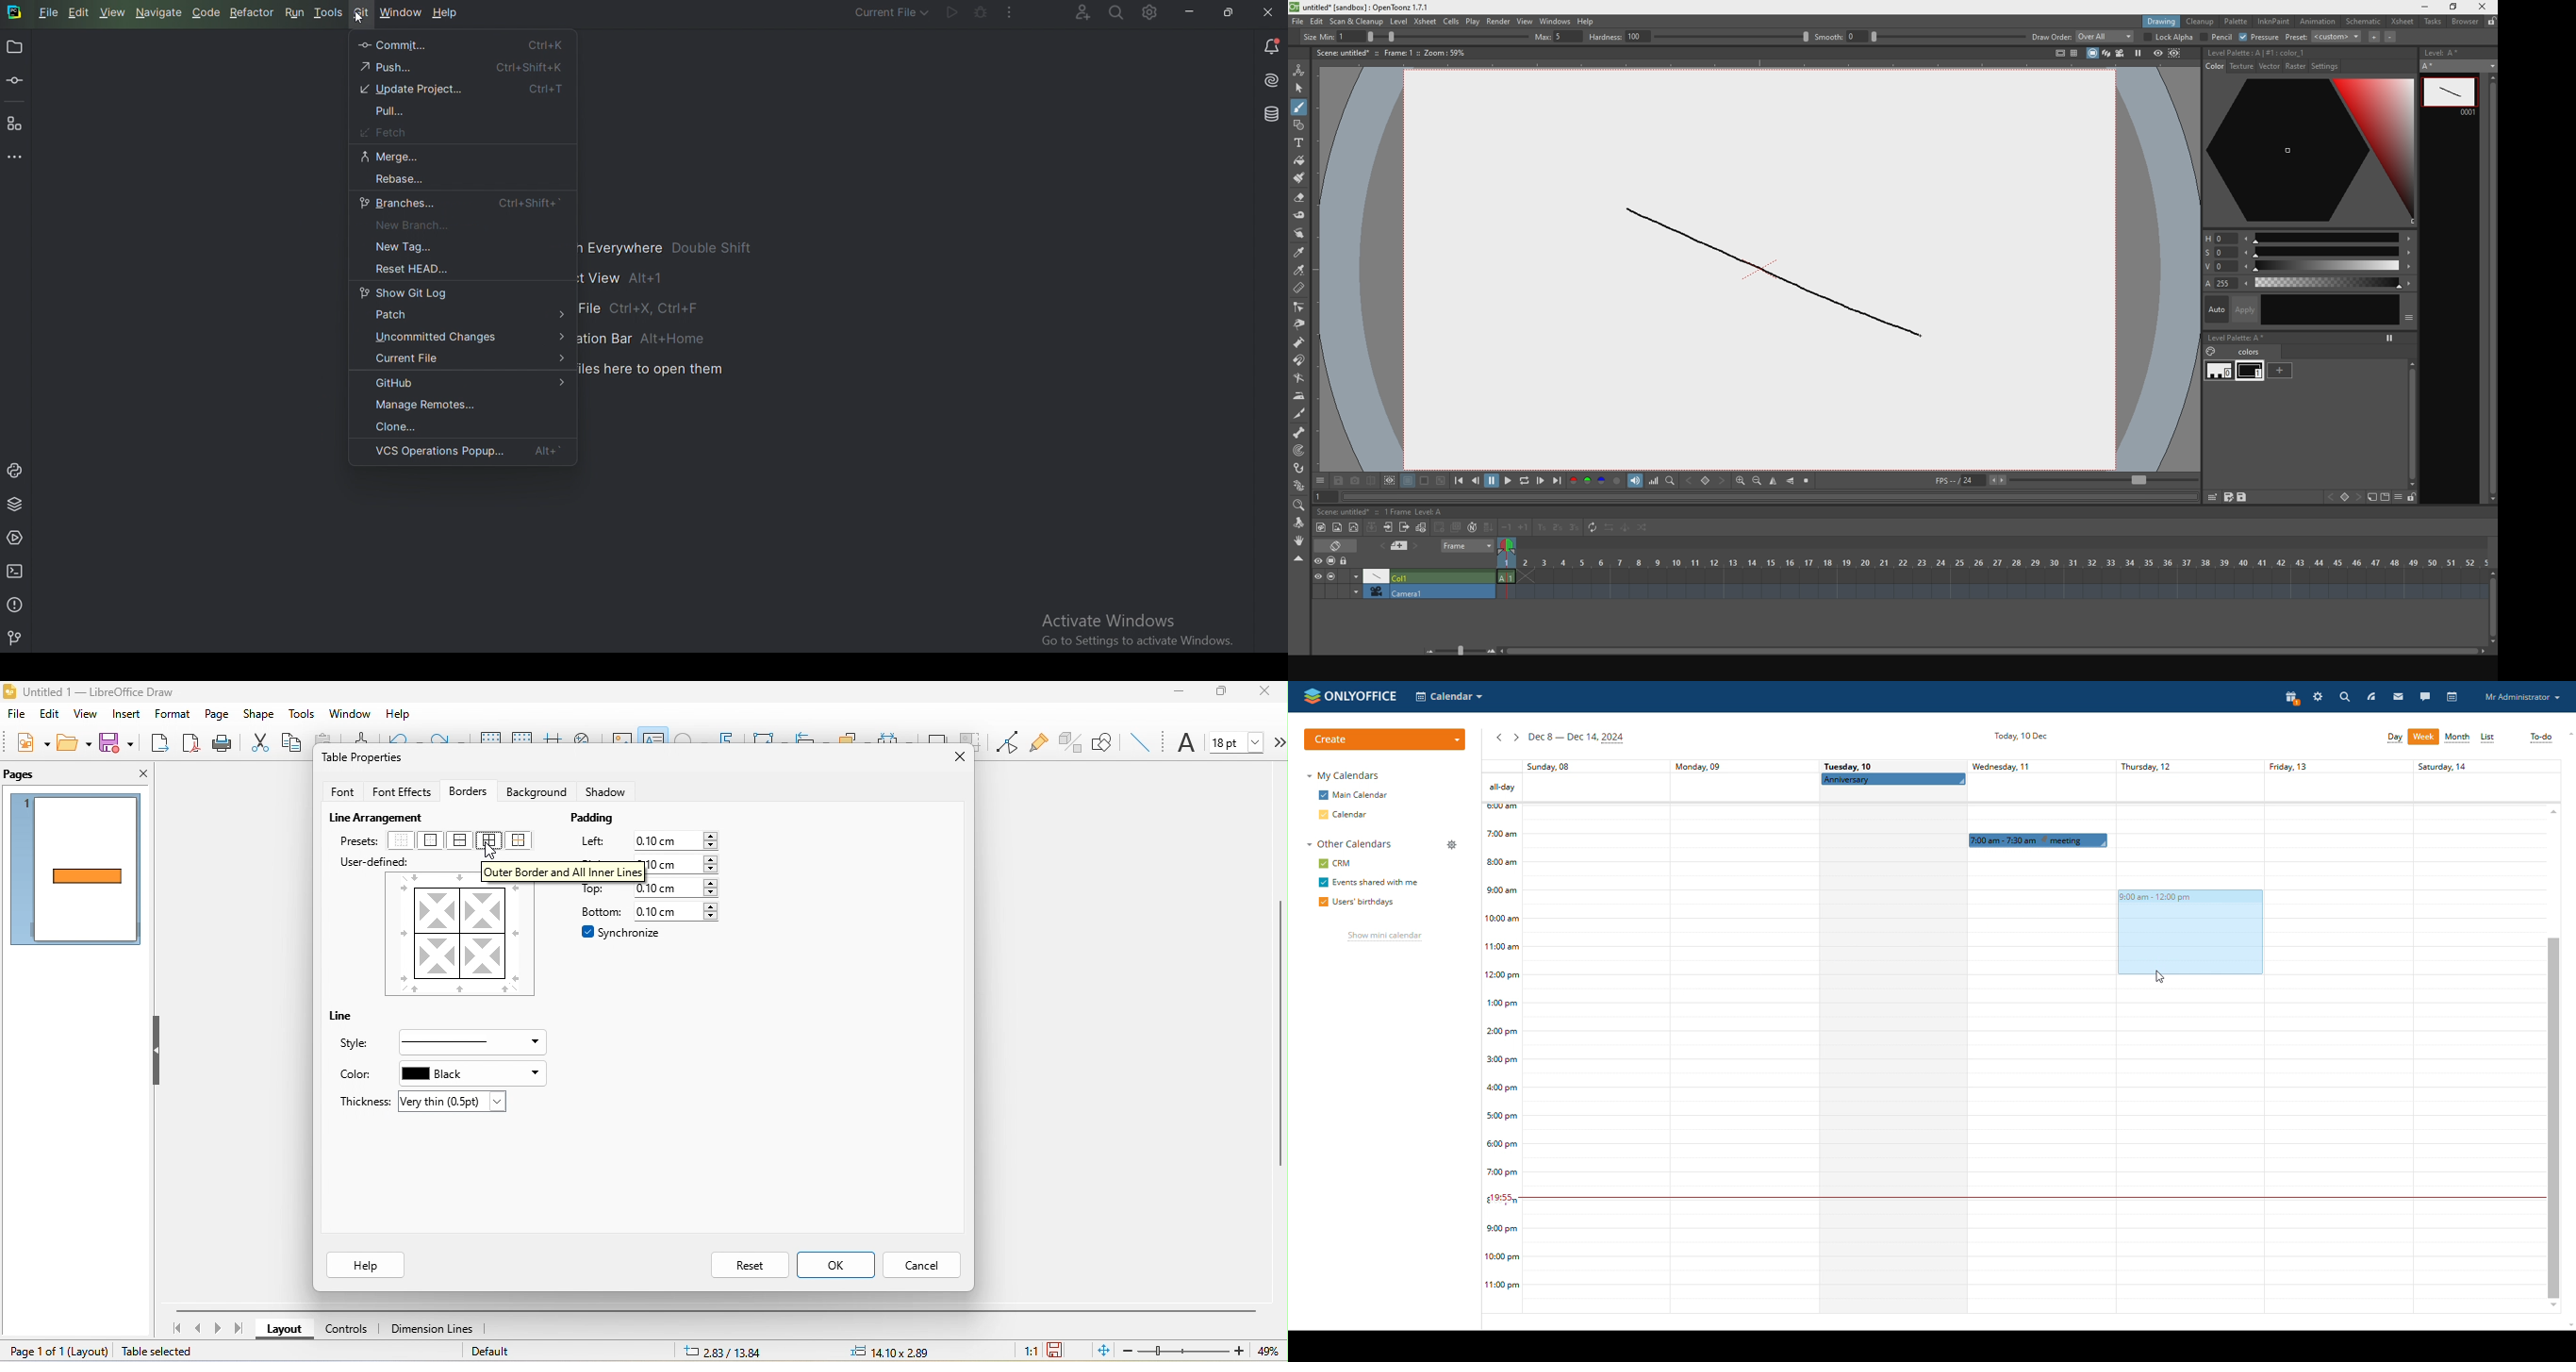 This screenshot has width=2576, height=1372. I want to click on pages, so click(23, 774).